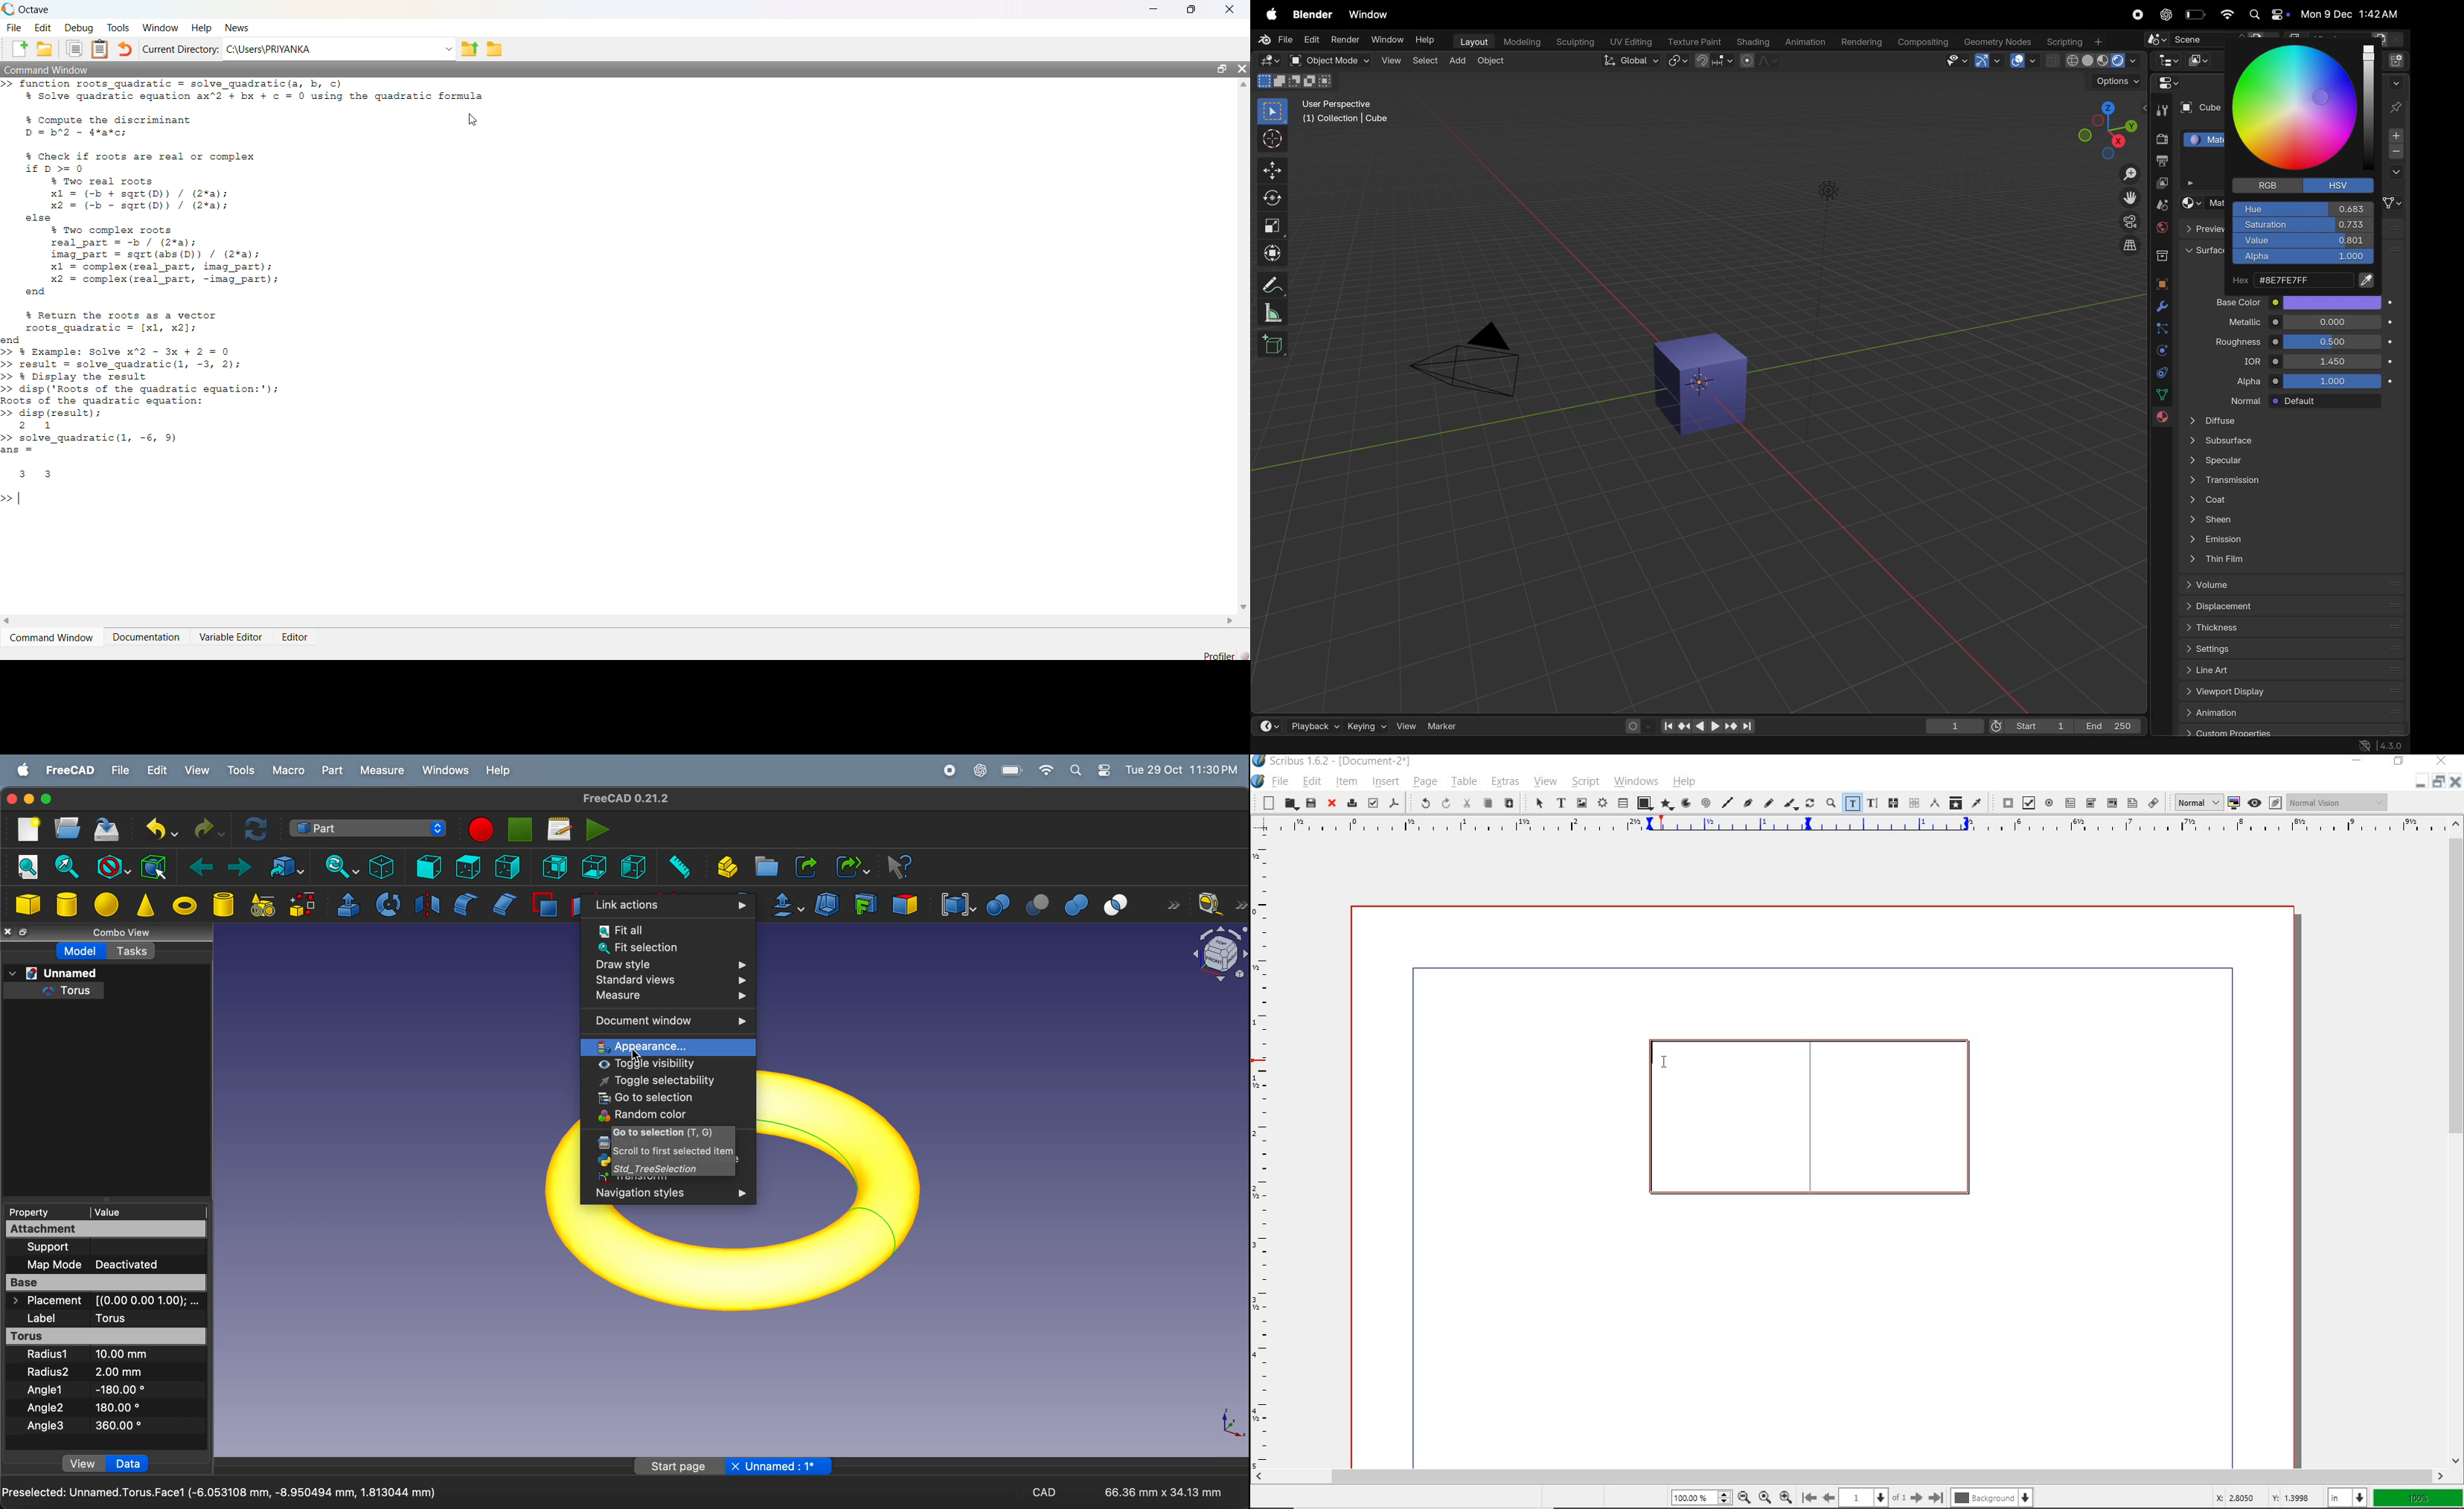 The image size is (2464, 1512). I want to click on random color, so click(646, 1116).